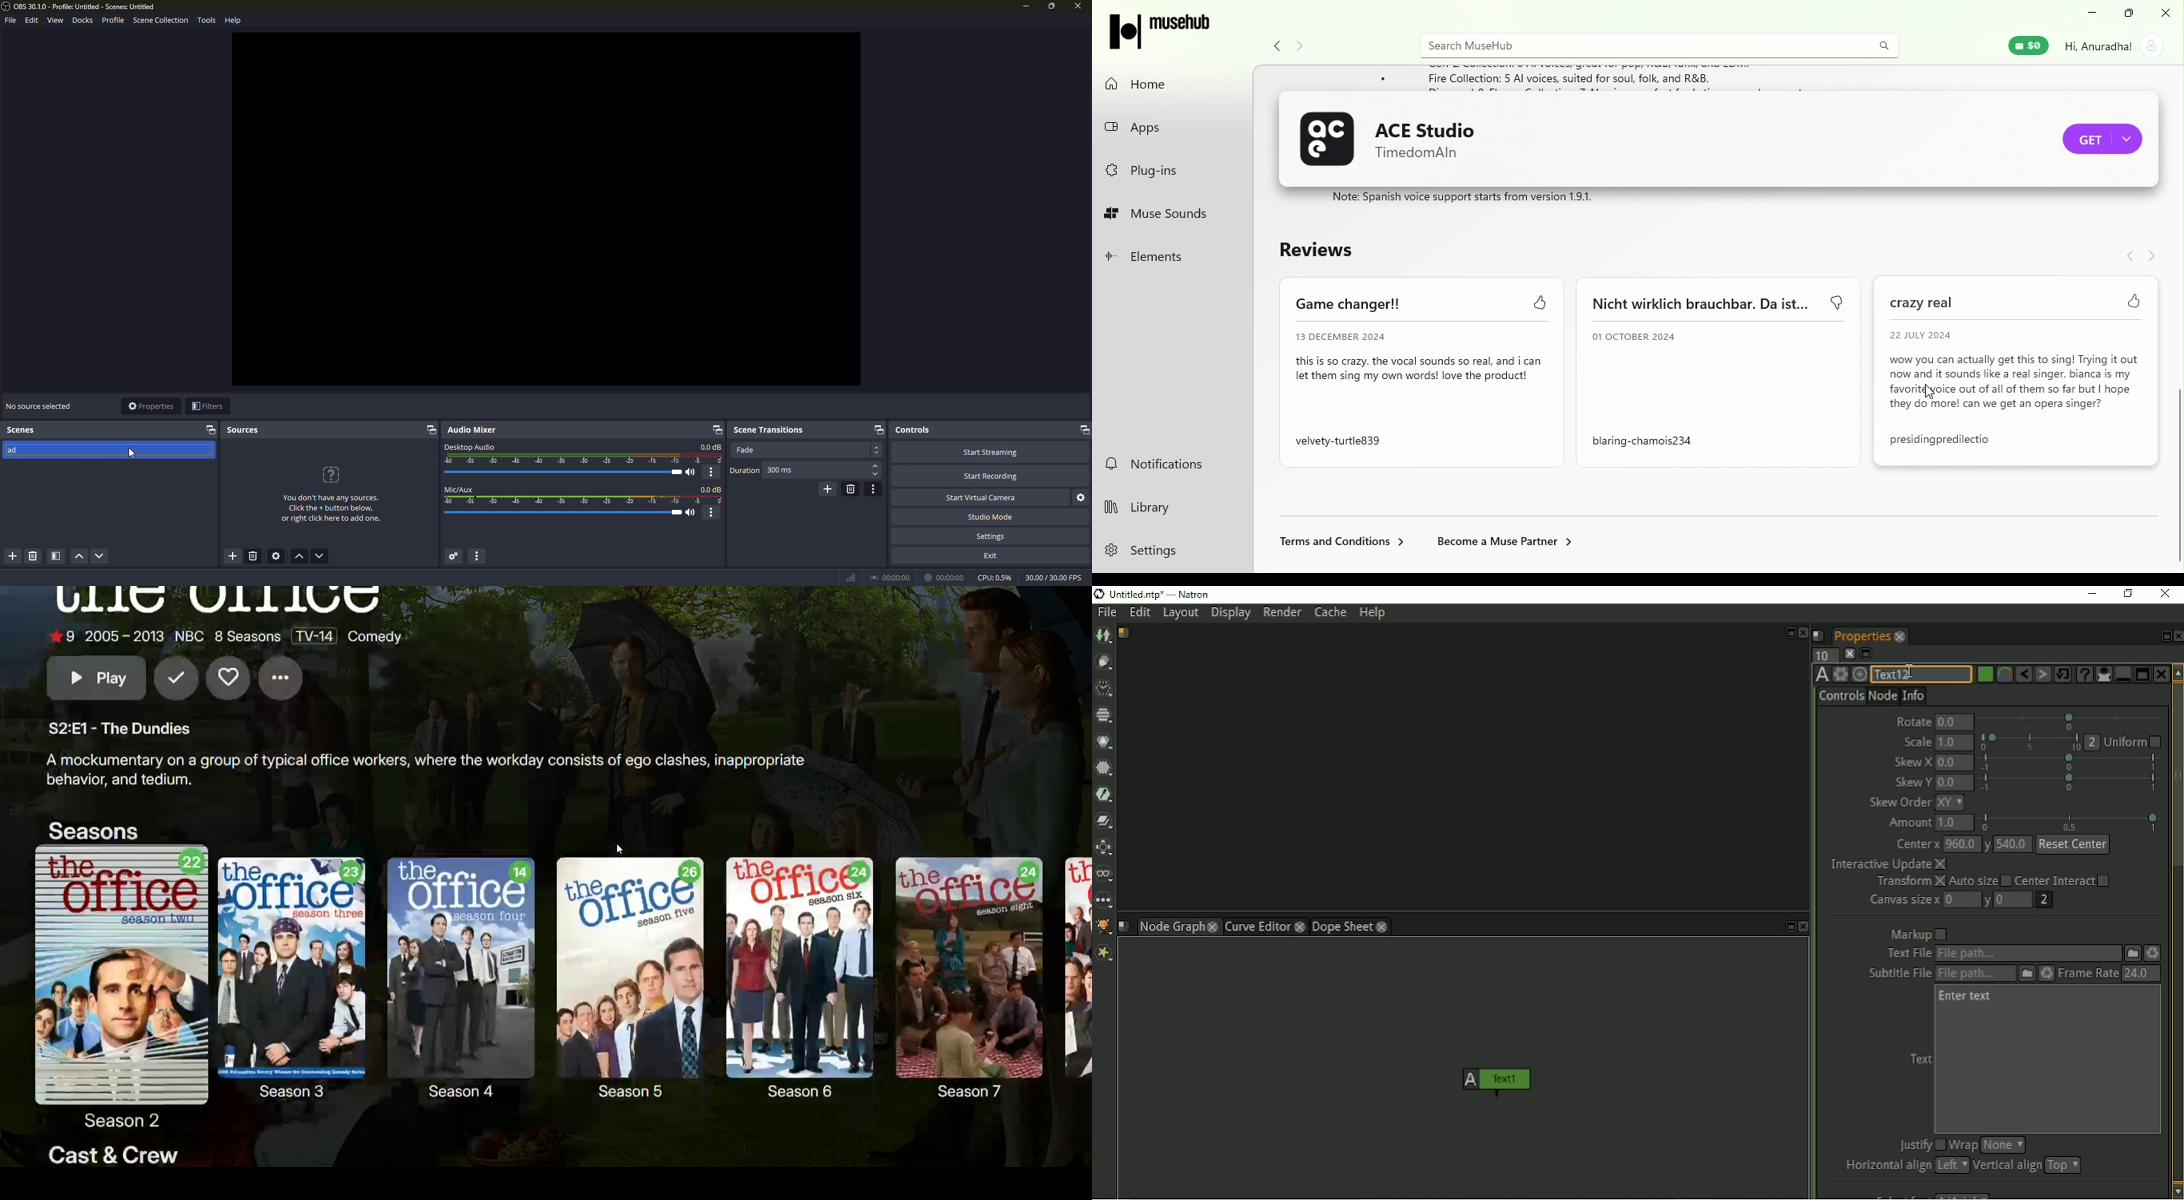 The width and height of the screenshot is (2184, 1204). I want to click on options, so click(713, 514).